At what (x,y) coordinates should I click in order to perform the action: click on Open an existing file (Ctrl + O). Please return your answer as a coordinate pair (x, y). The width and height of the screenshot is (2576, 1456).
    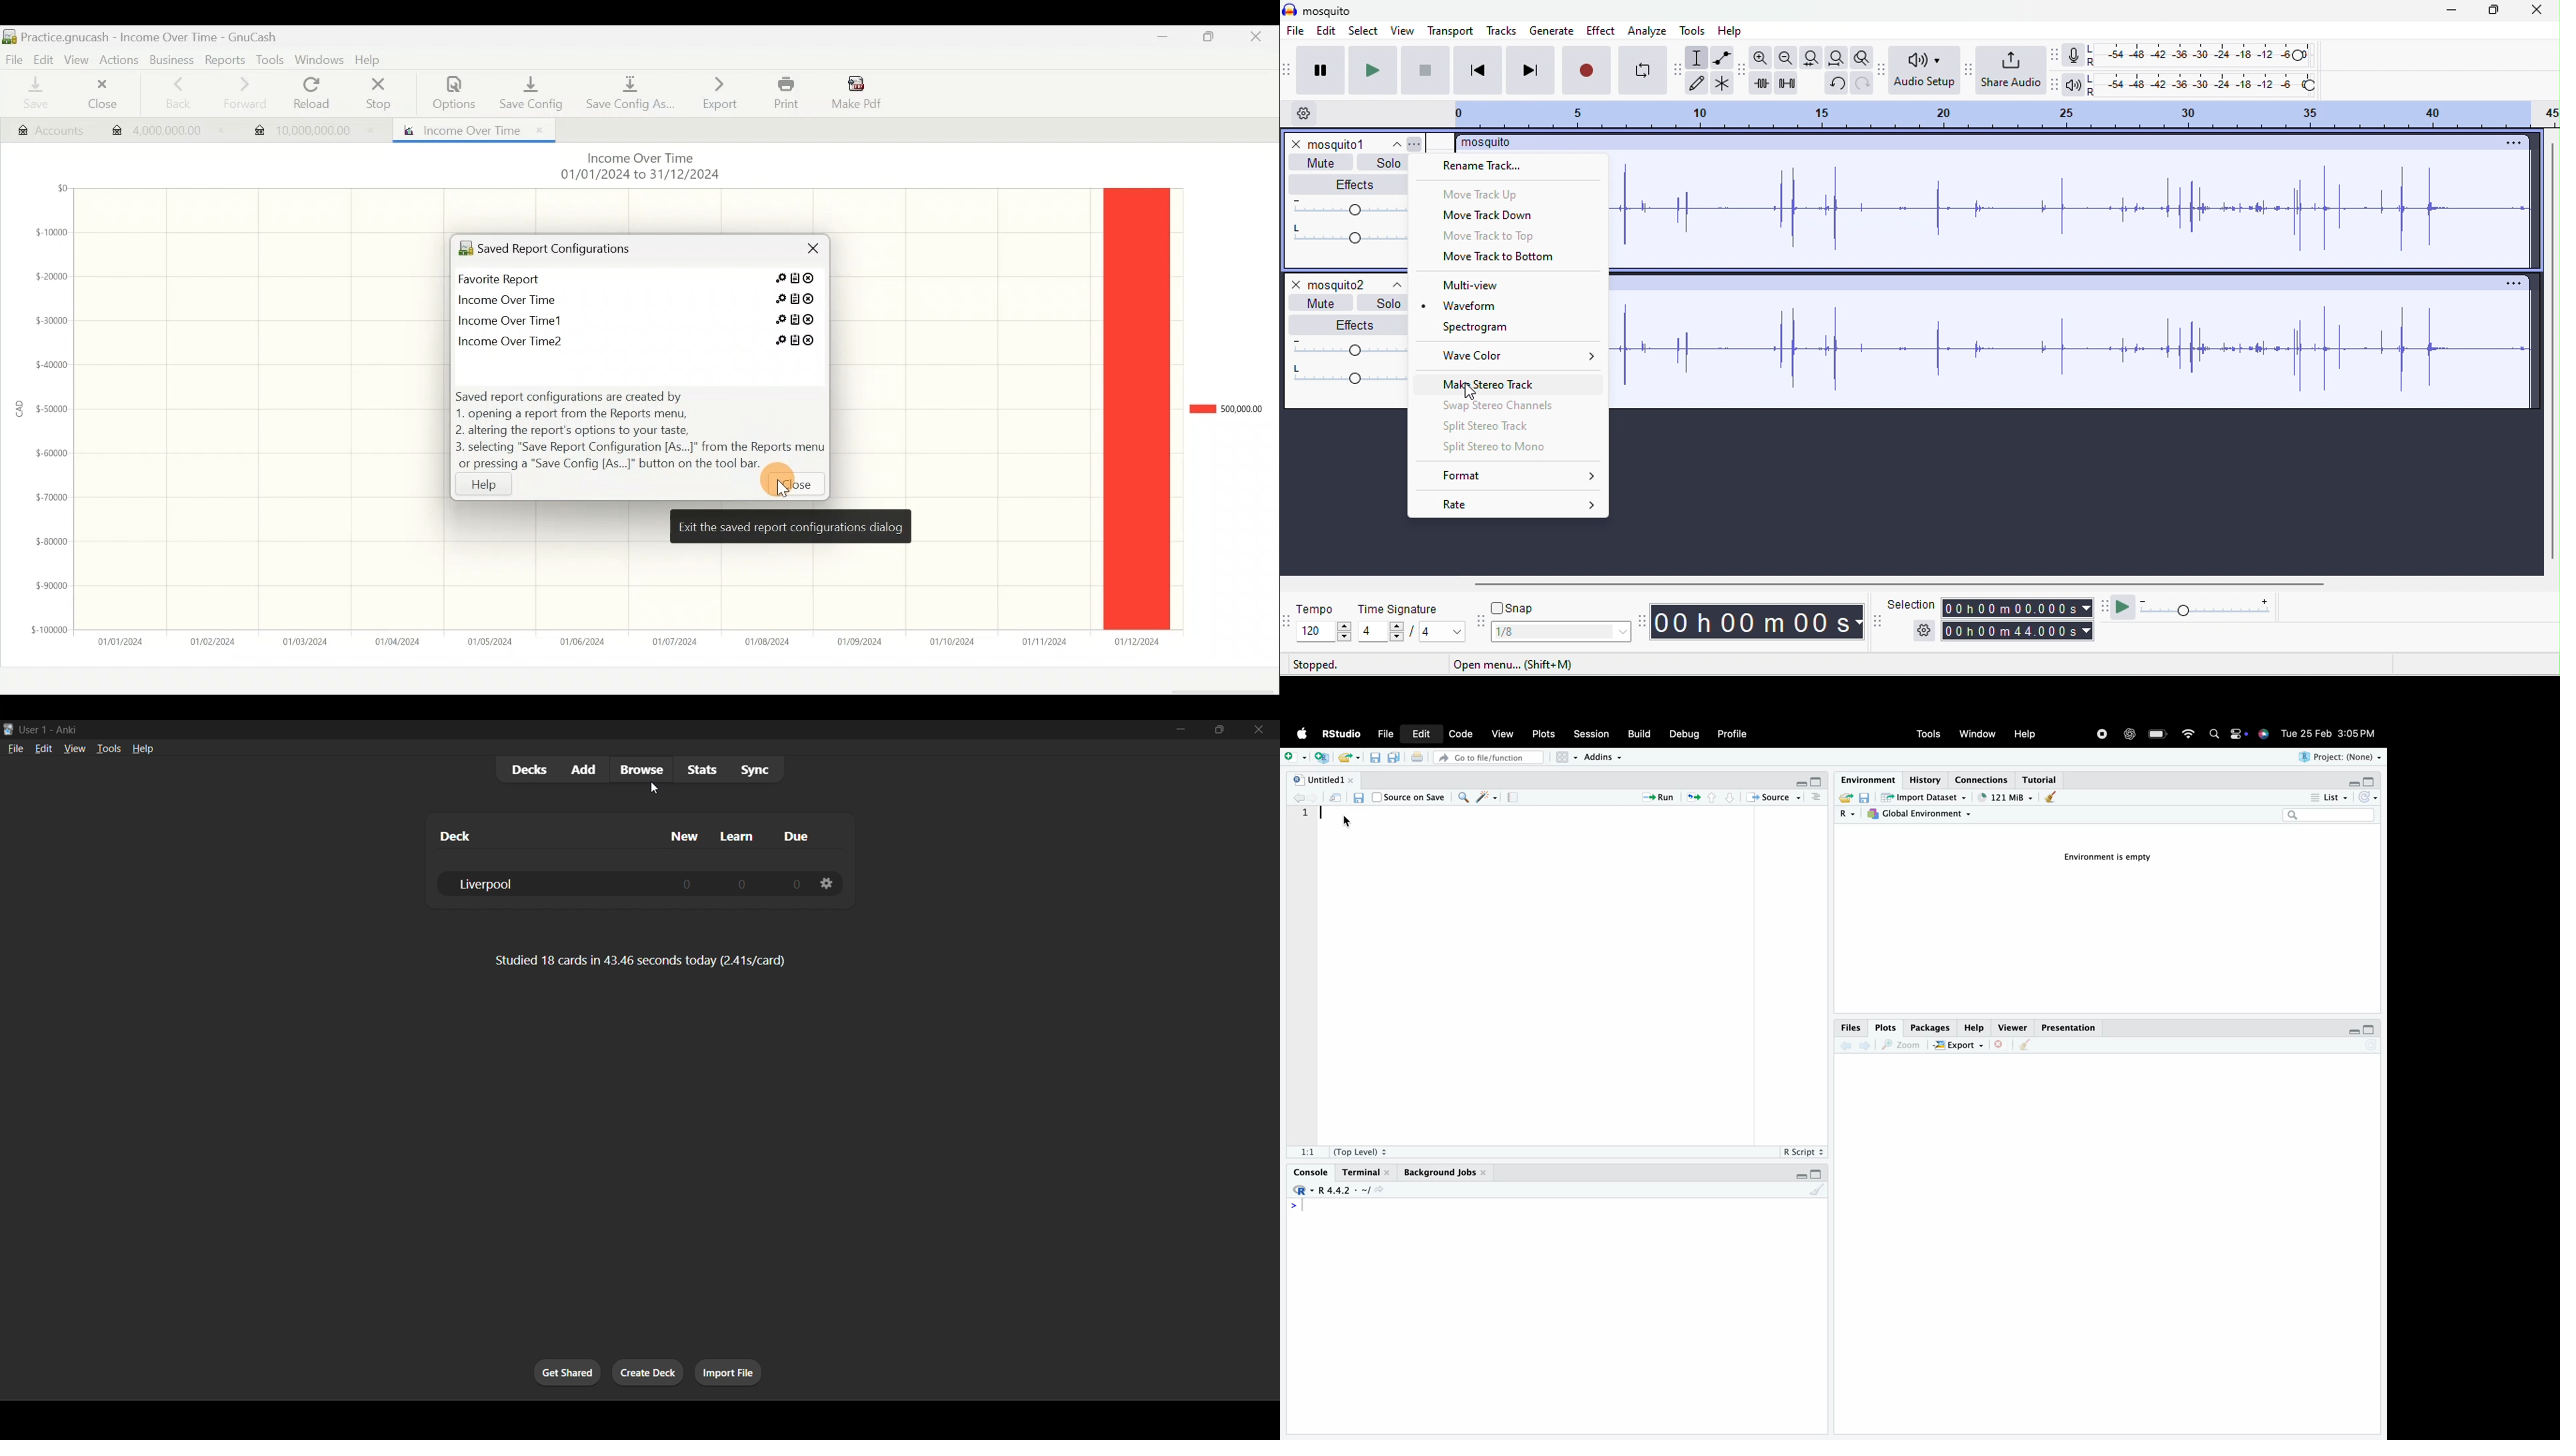
    Looking at the image, I should click on (1348, 758).